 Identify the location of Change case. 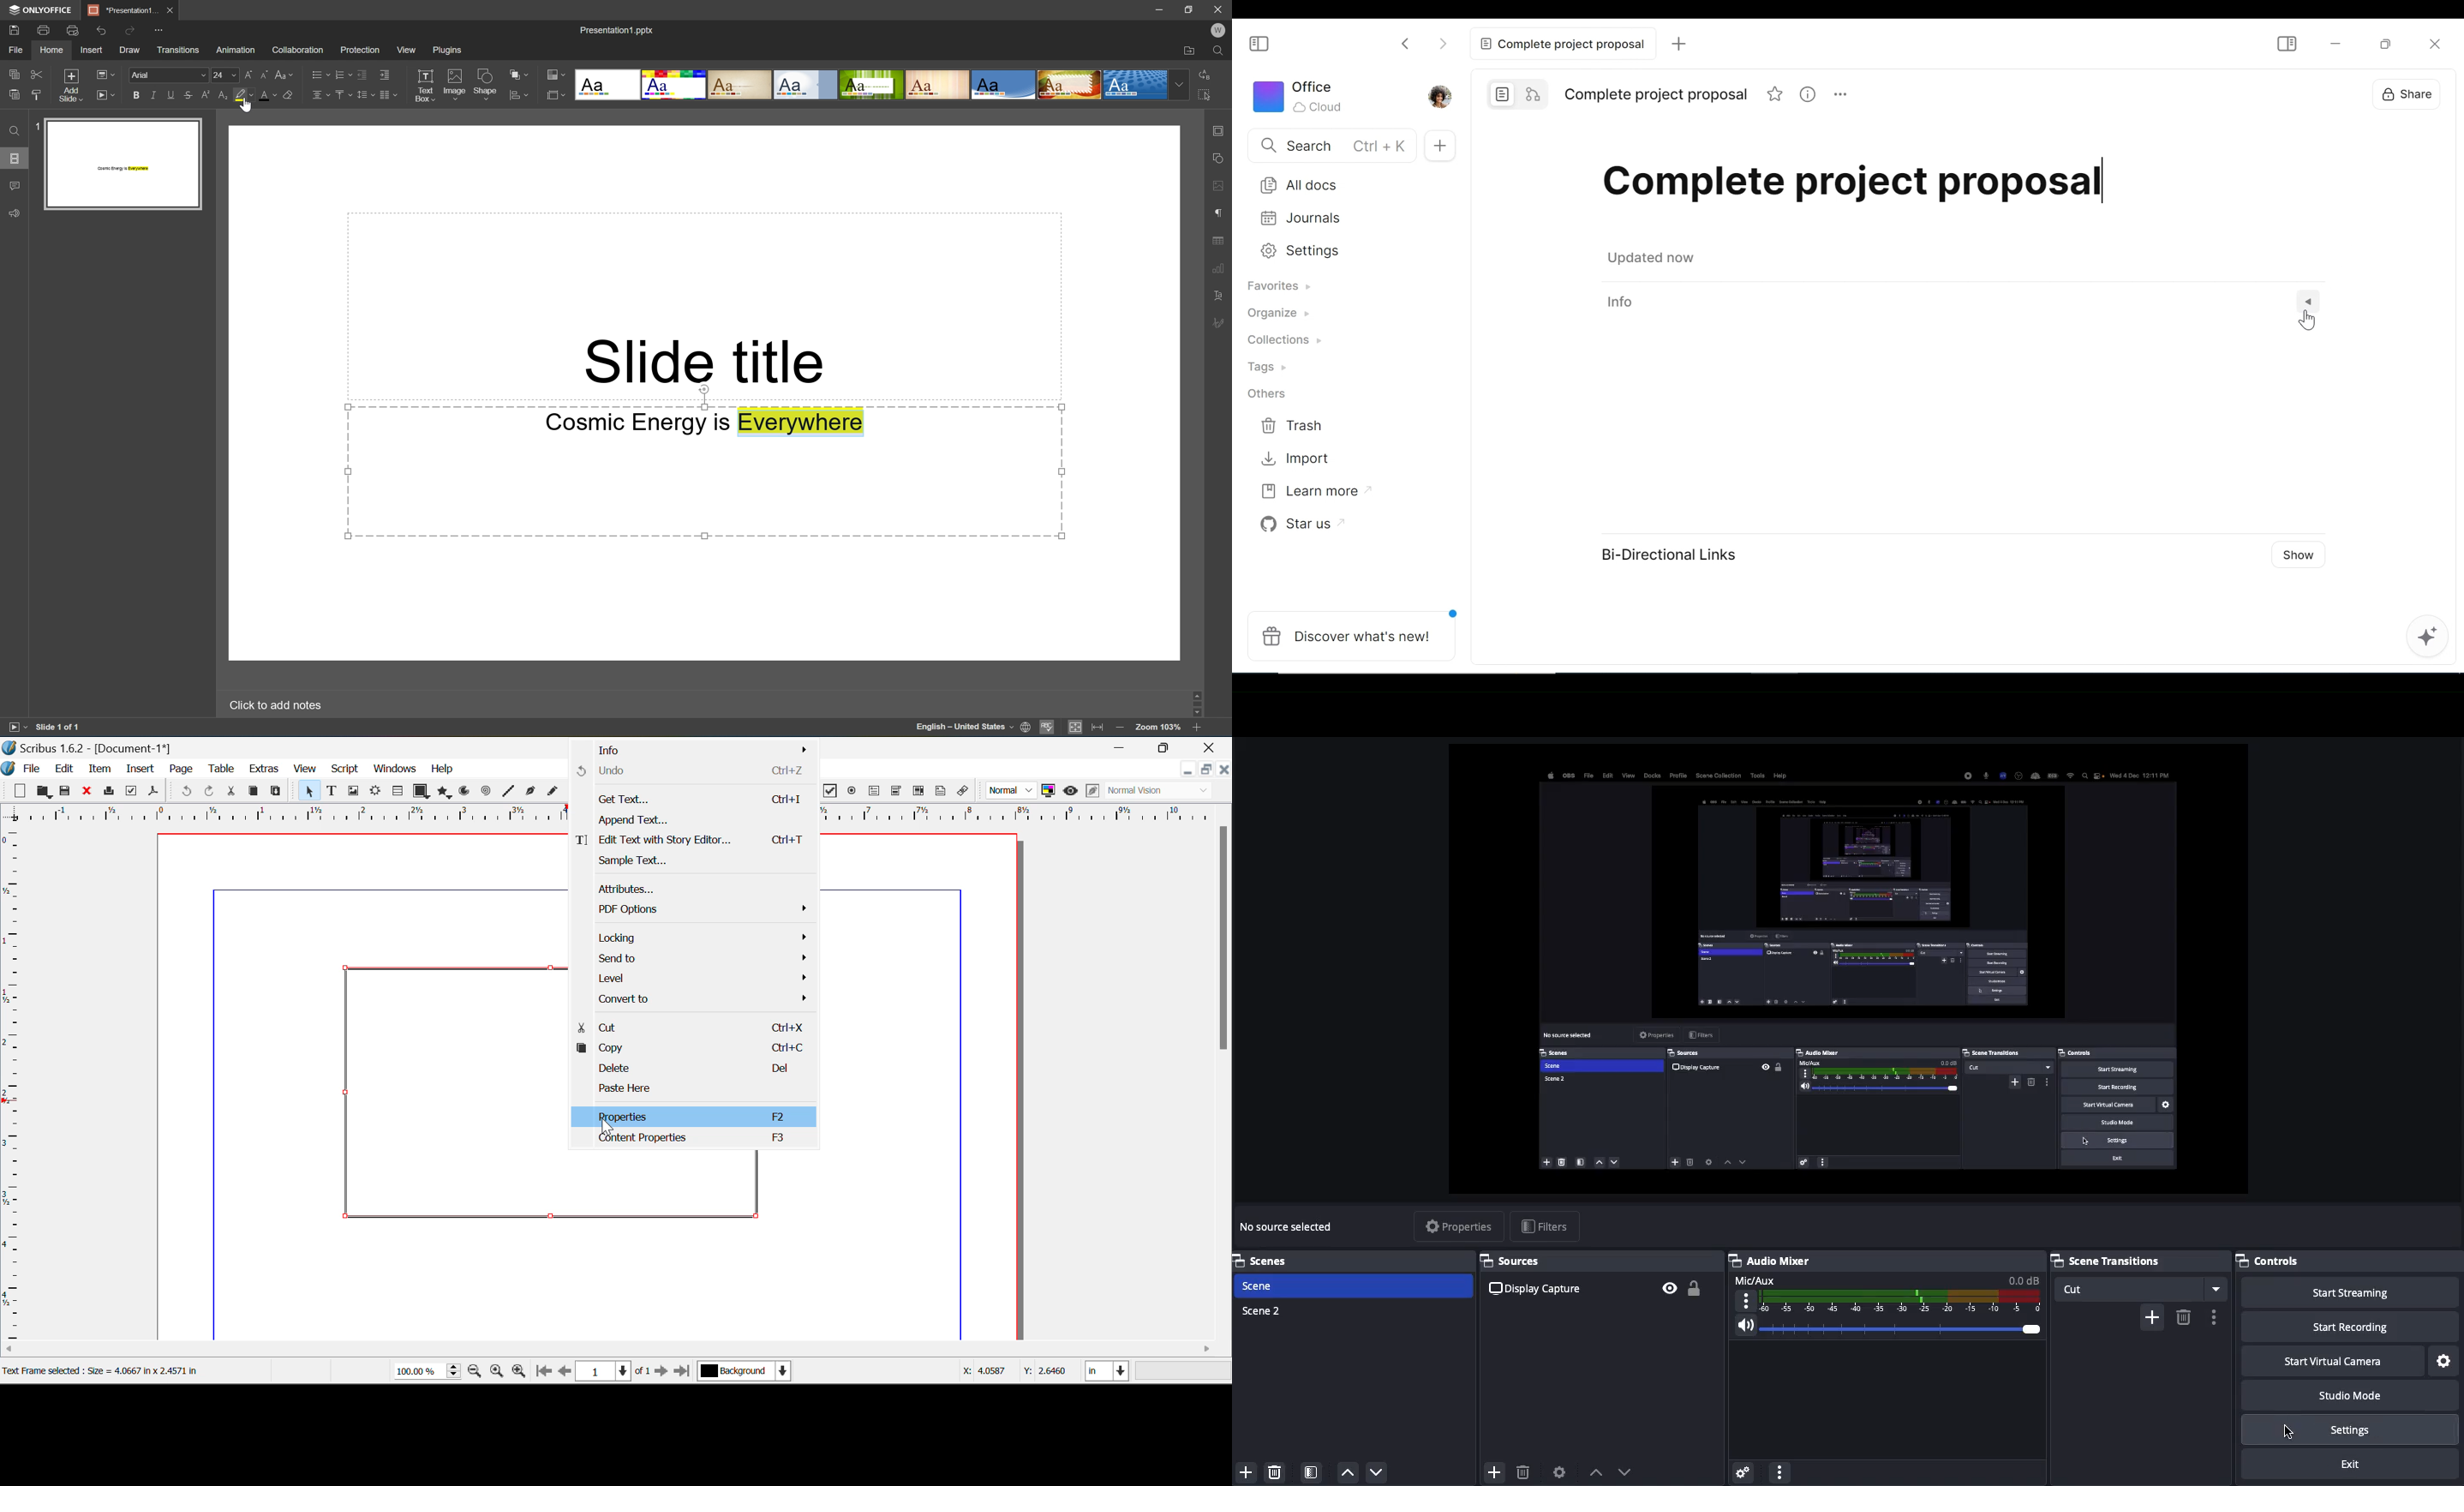
(285, 71).